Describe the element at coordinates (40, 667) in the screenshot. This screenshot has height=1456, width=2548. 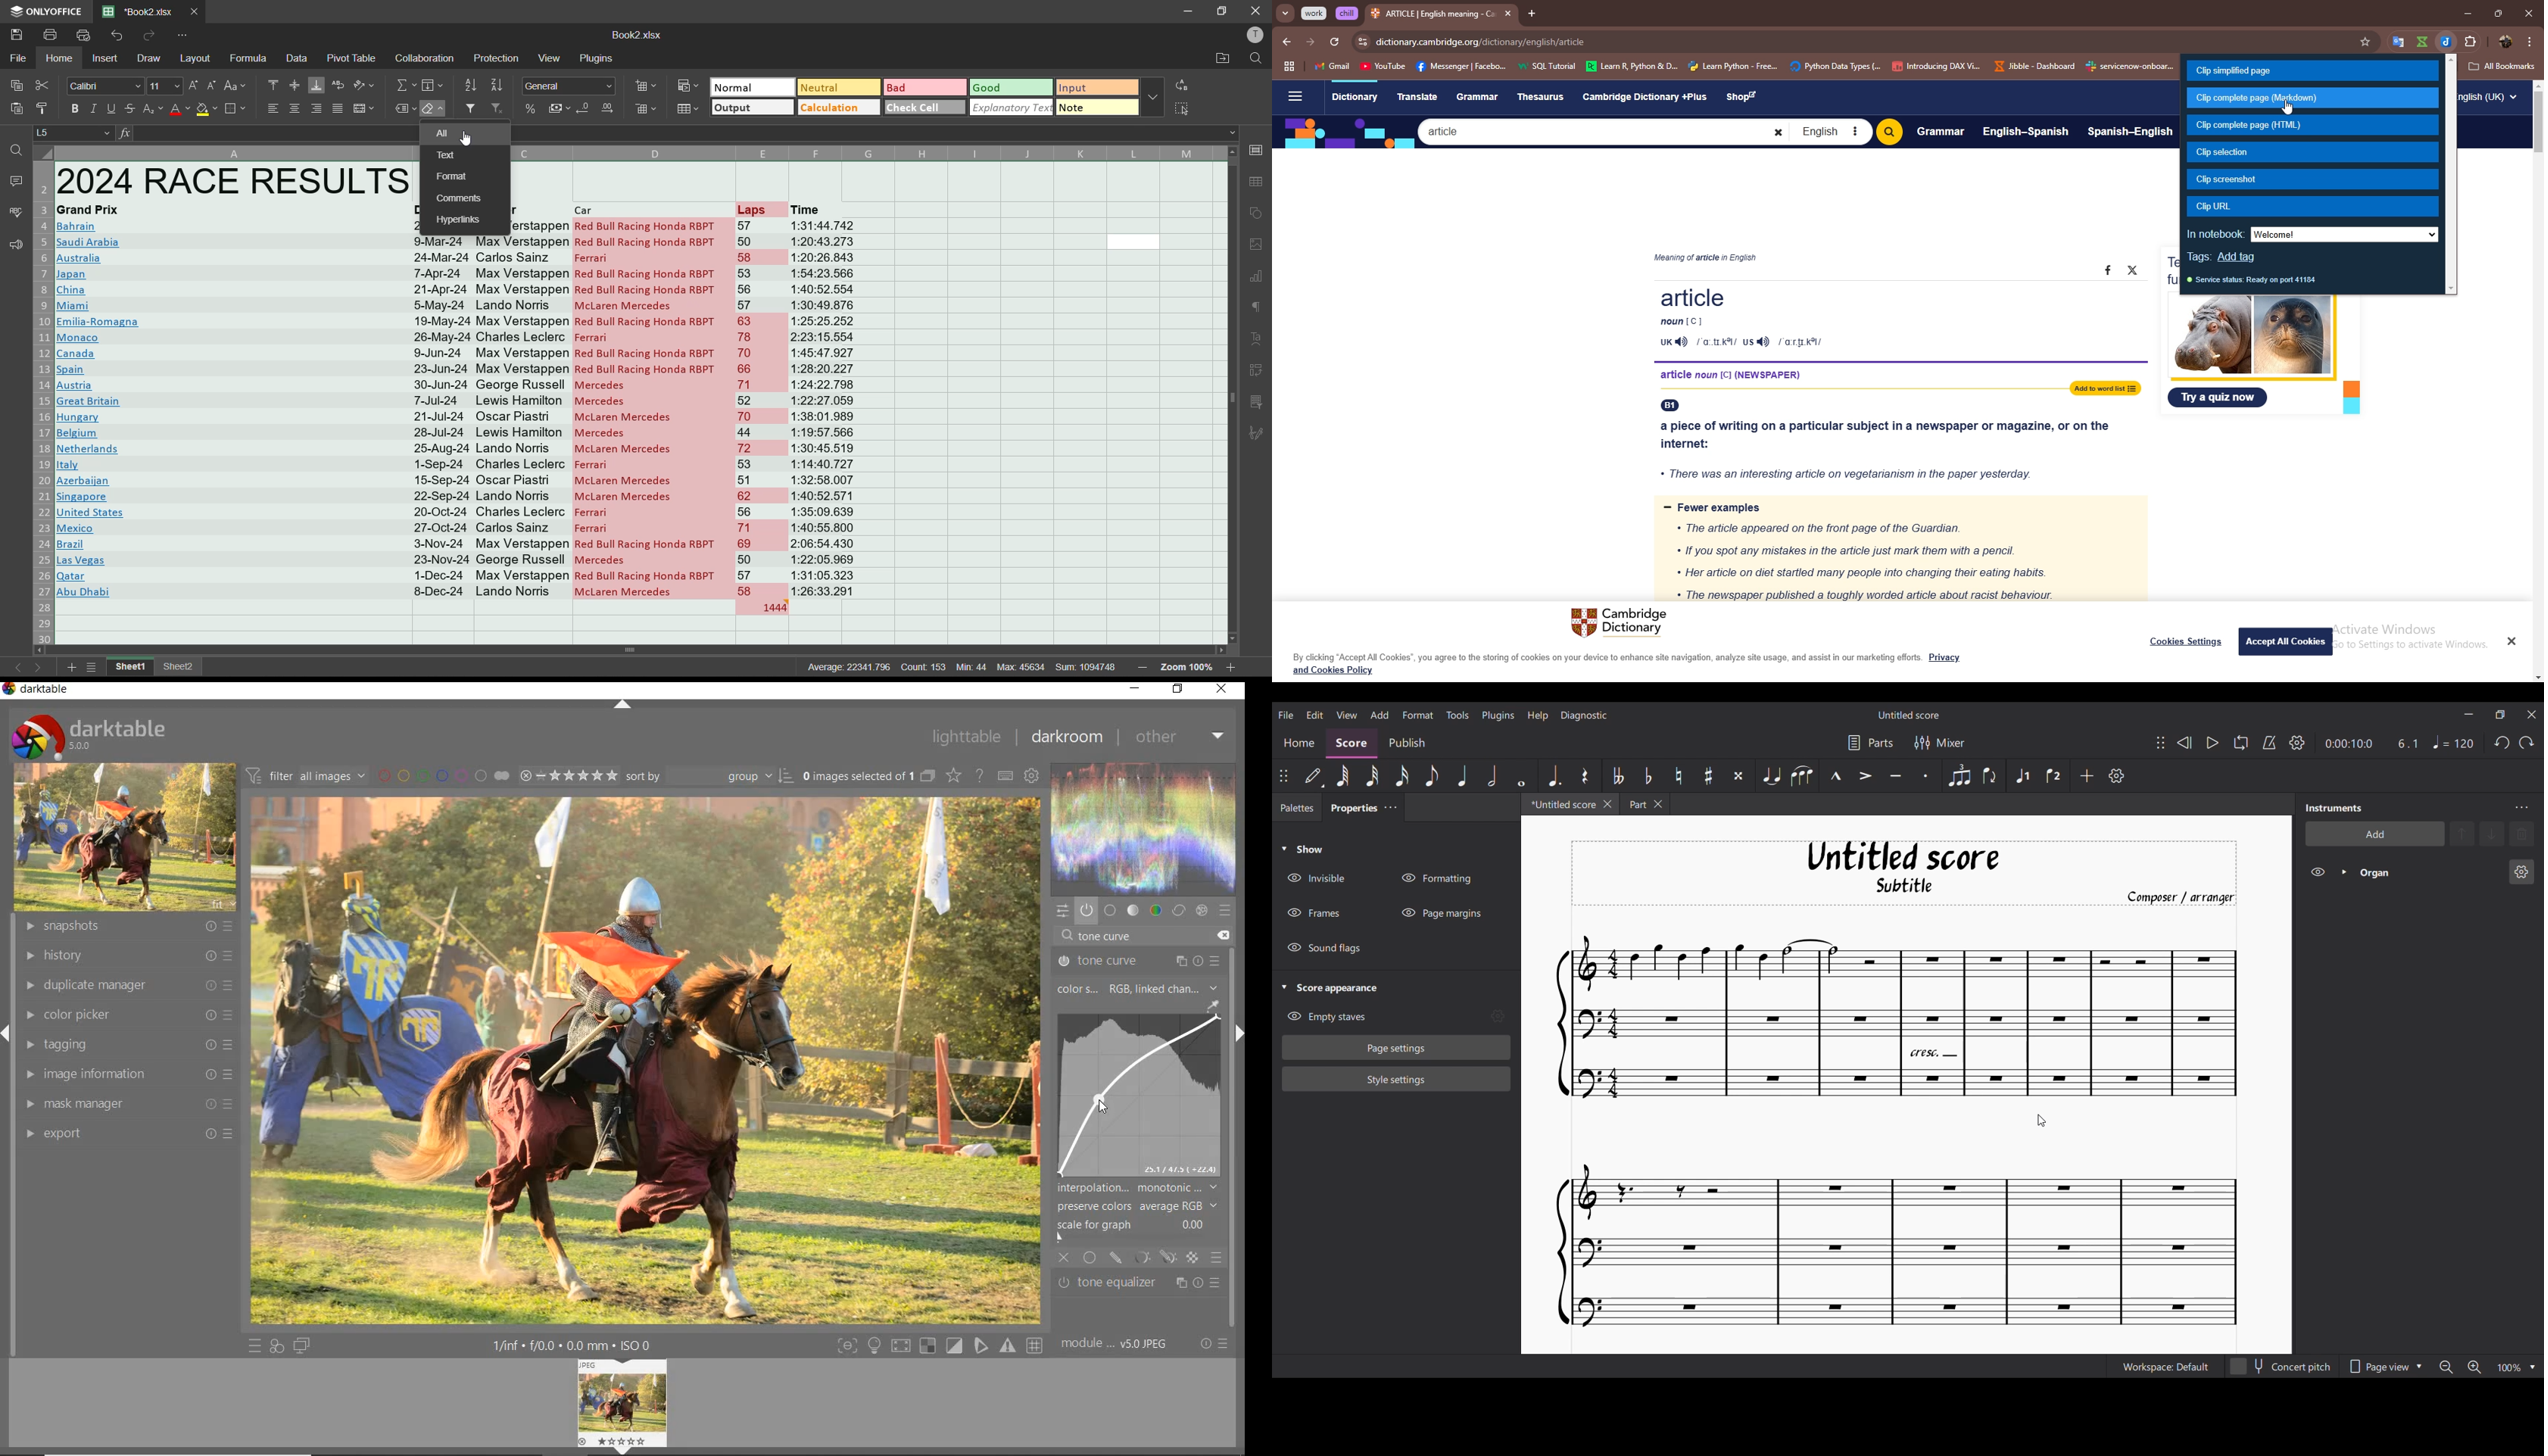
I see `next` at that location.